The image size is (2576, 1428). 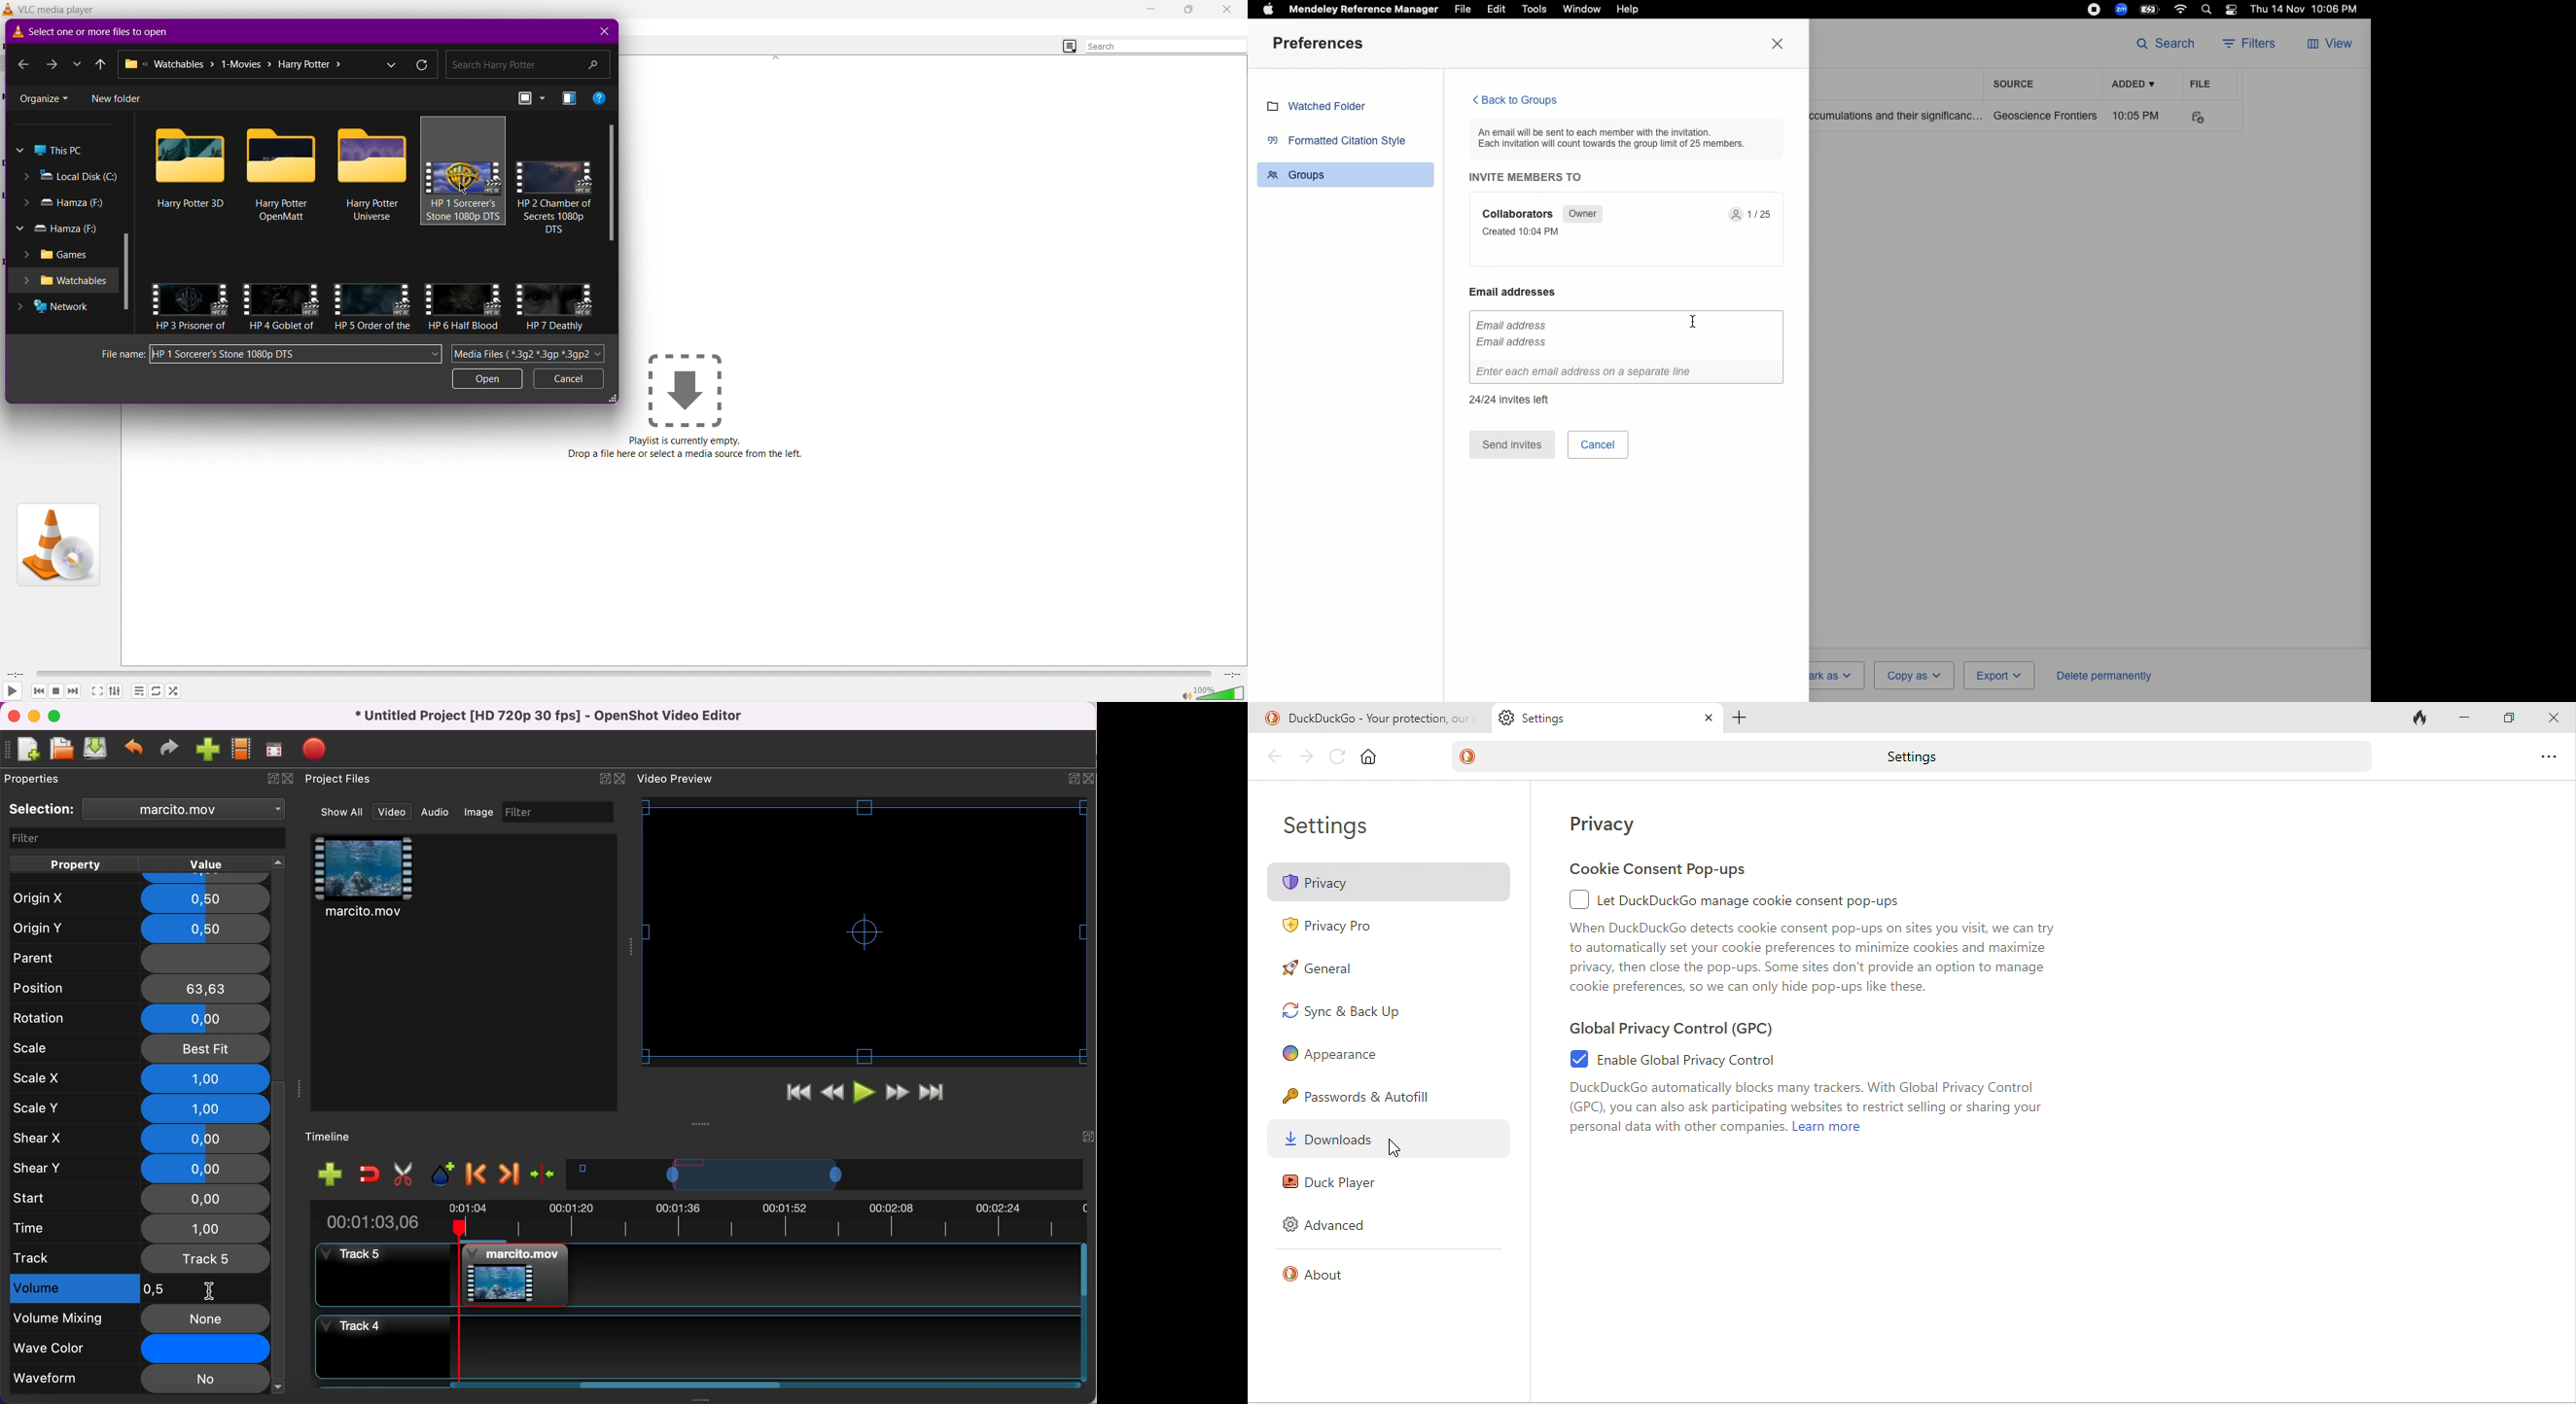 What do you see at coordinates (825, 1174) in the screenshot?
I see `timeline` at bounding box center [825, 1174].